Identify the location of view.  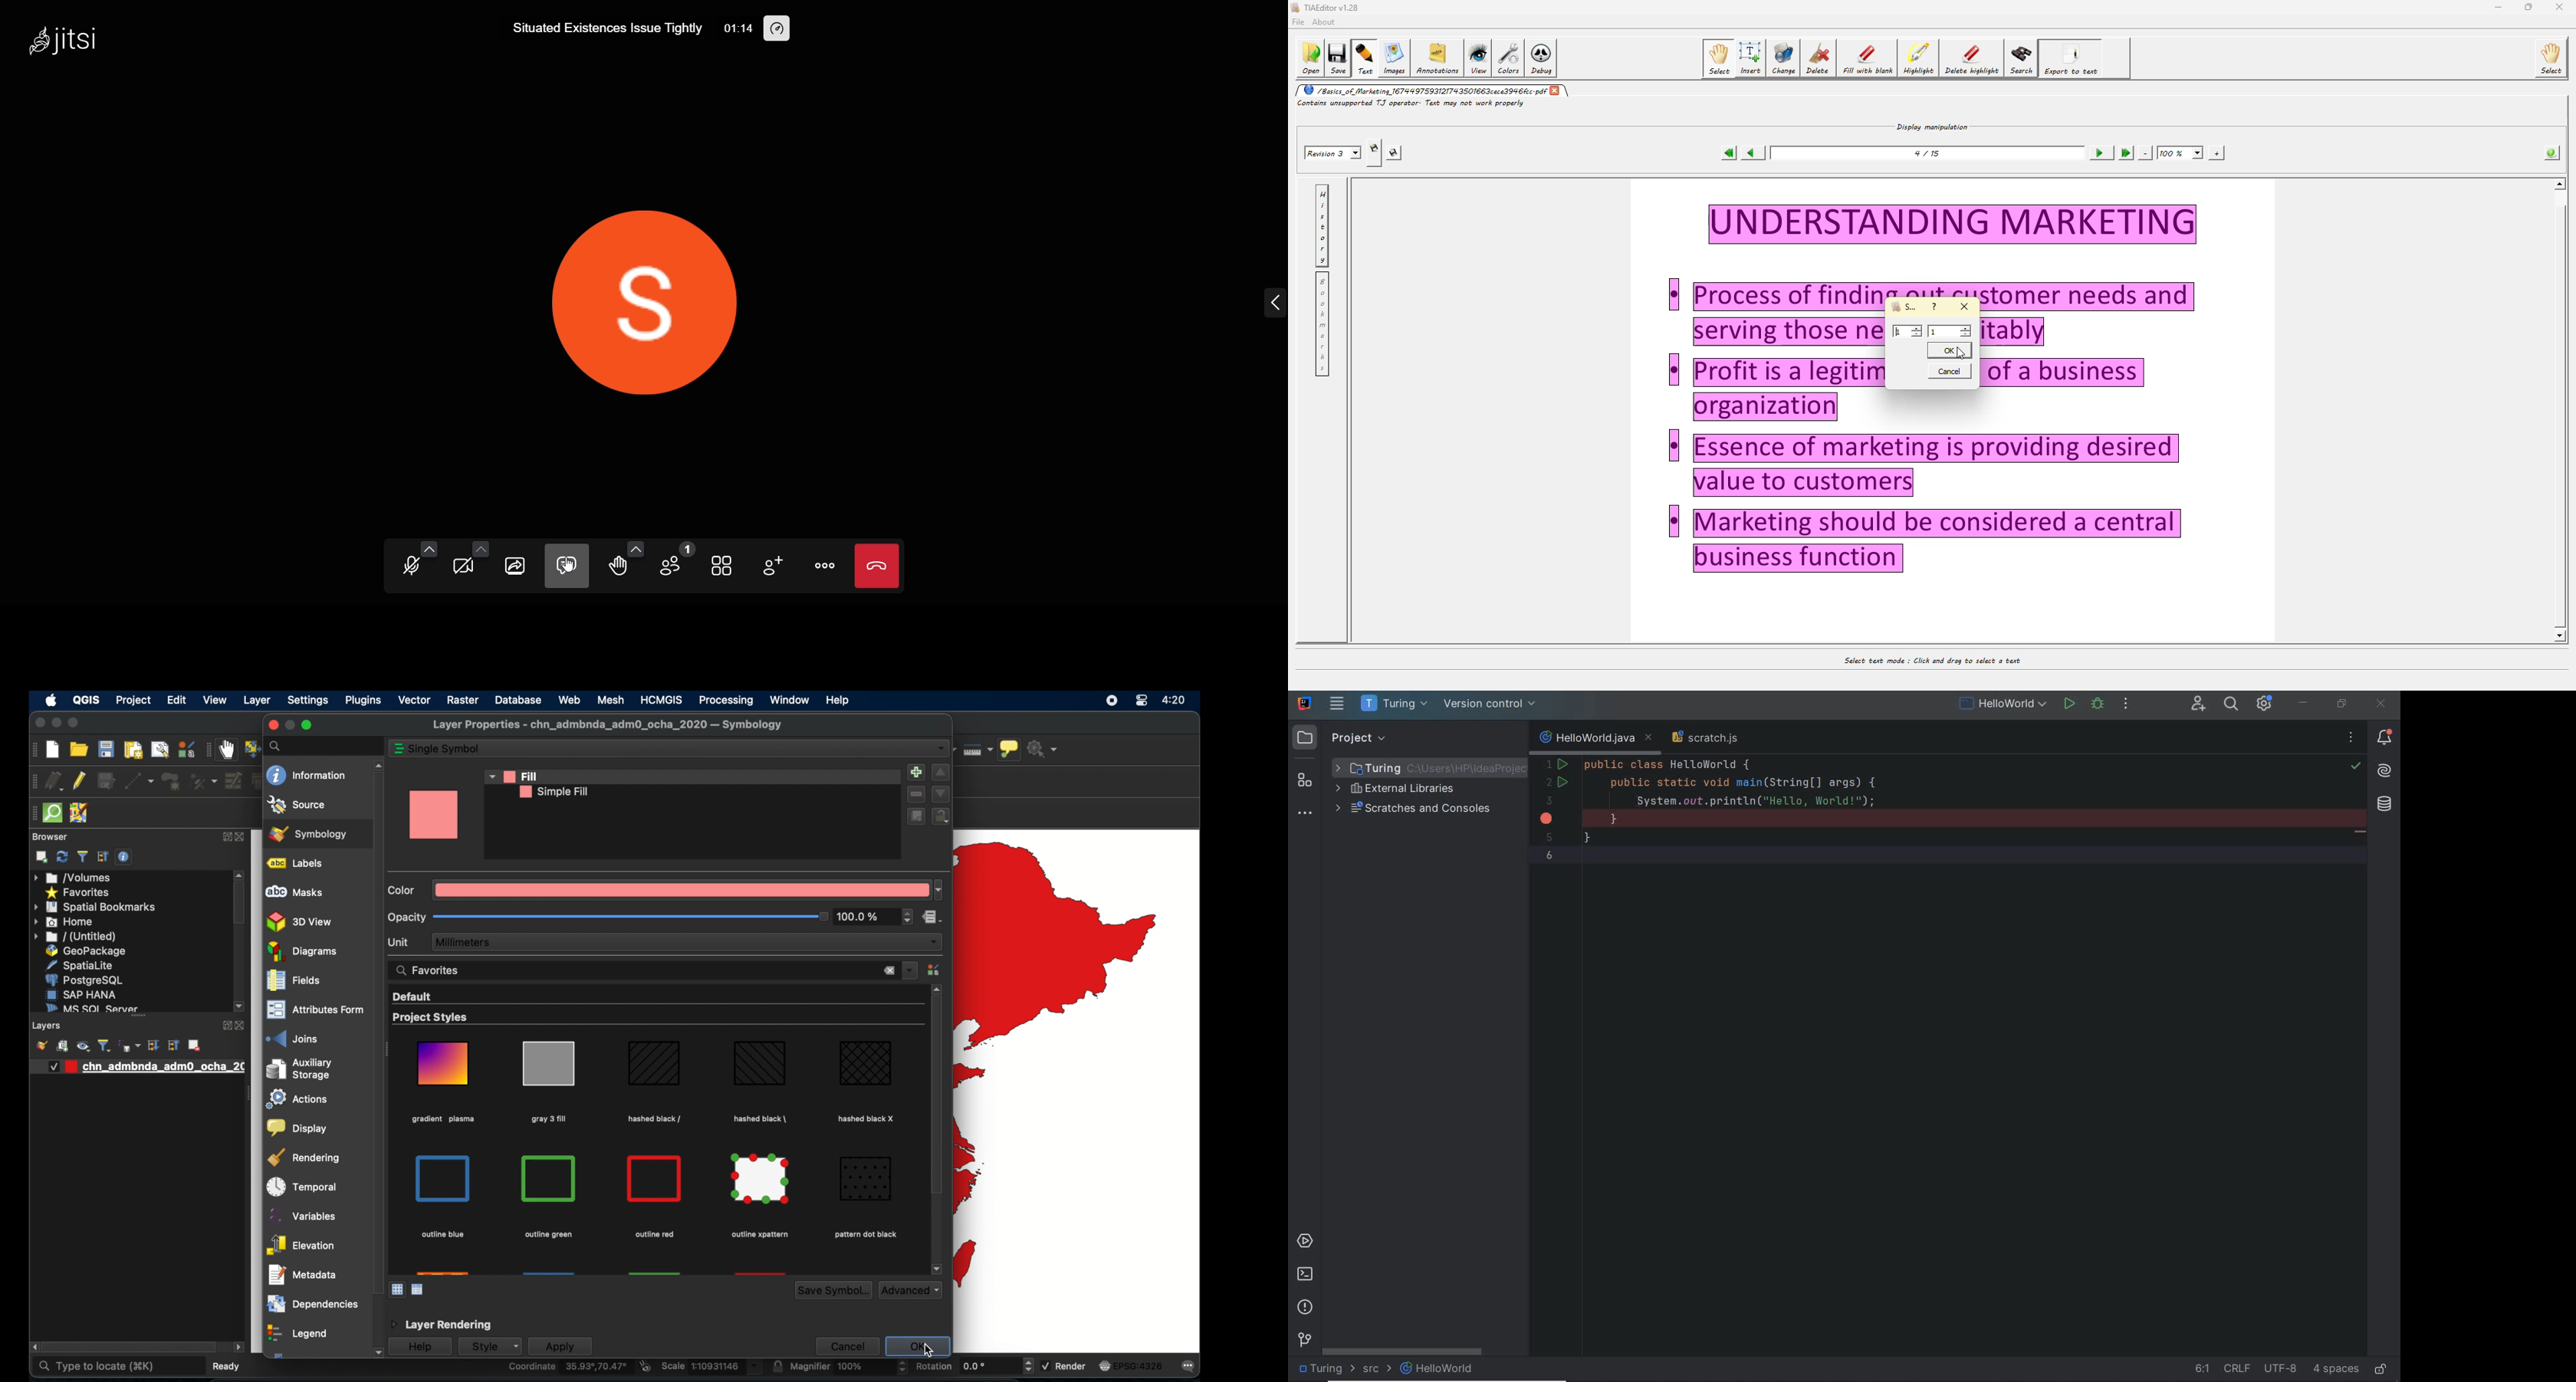
(215, 701).